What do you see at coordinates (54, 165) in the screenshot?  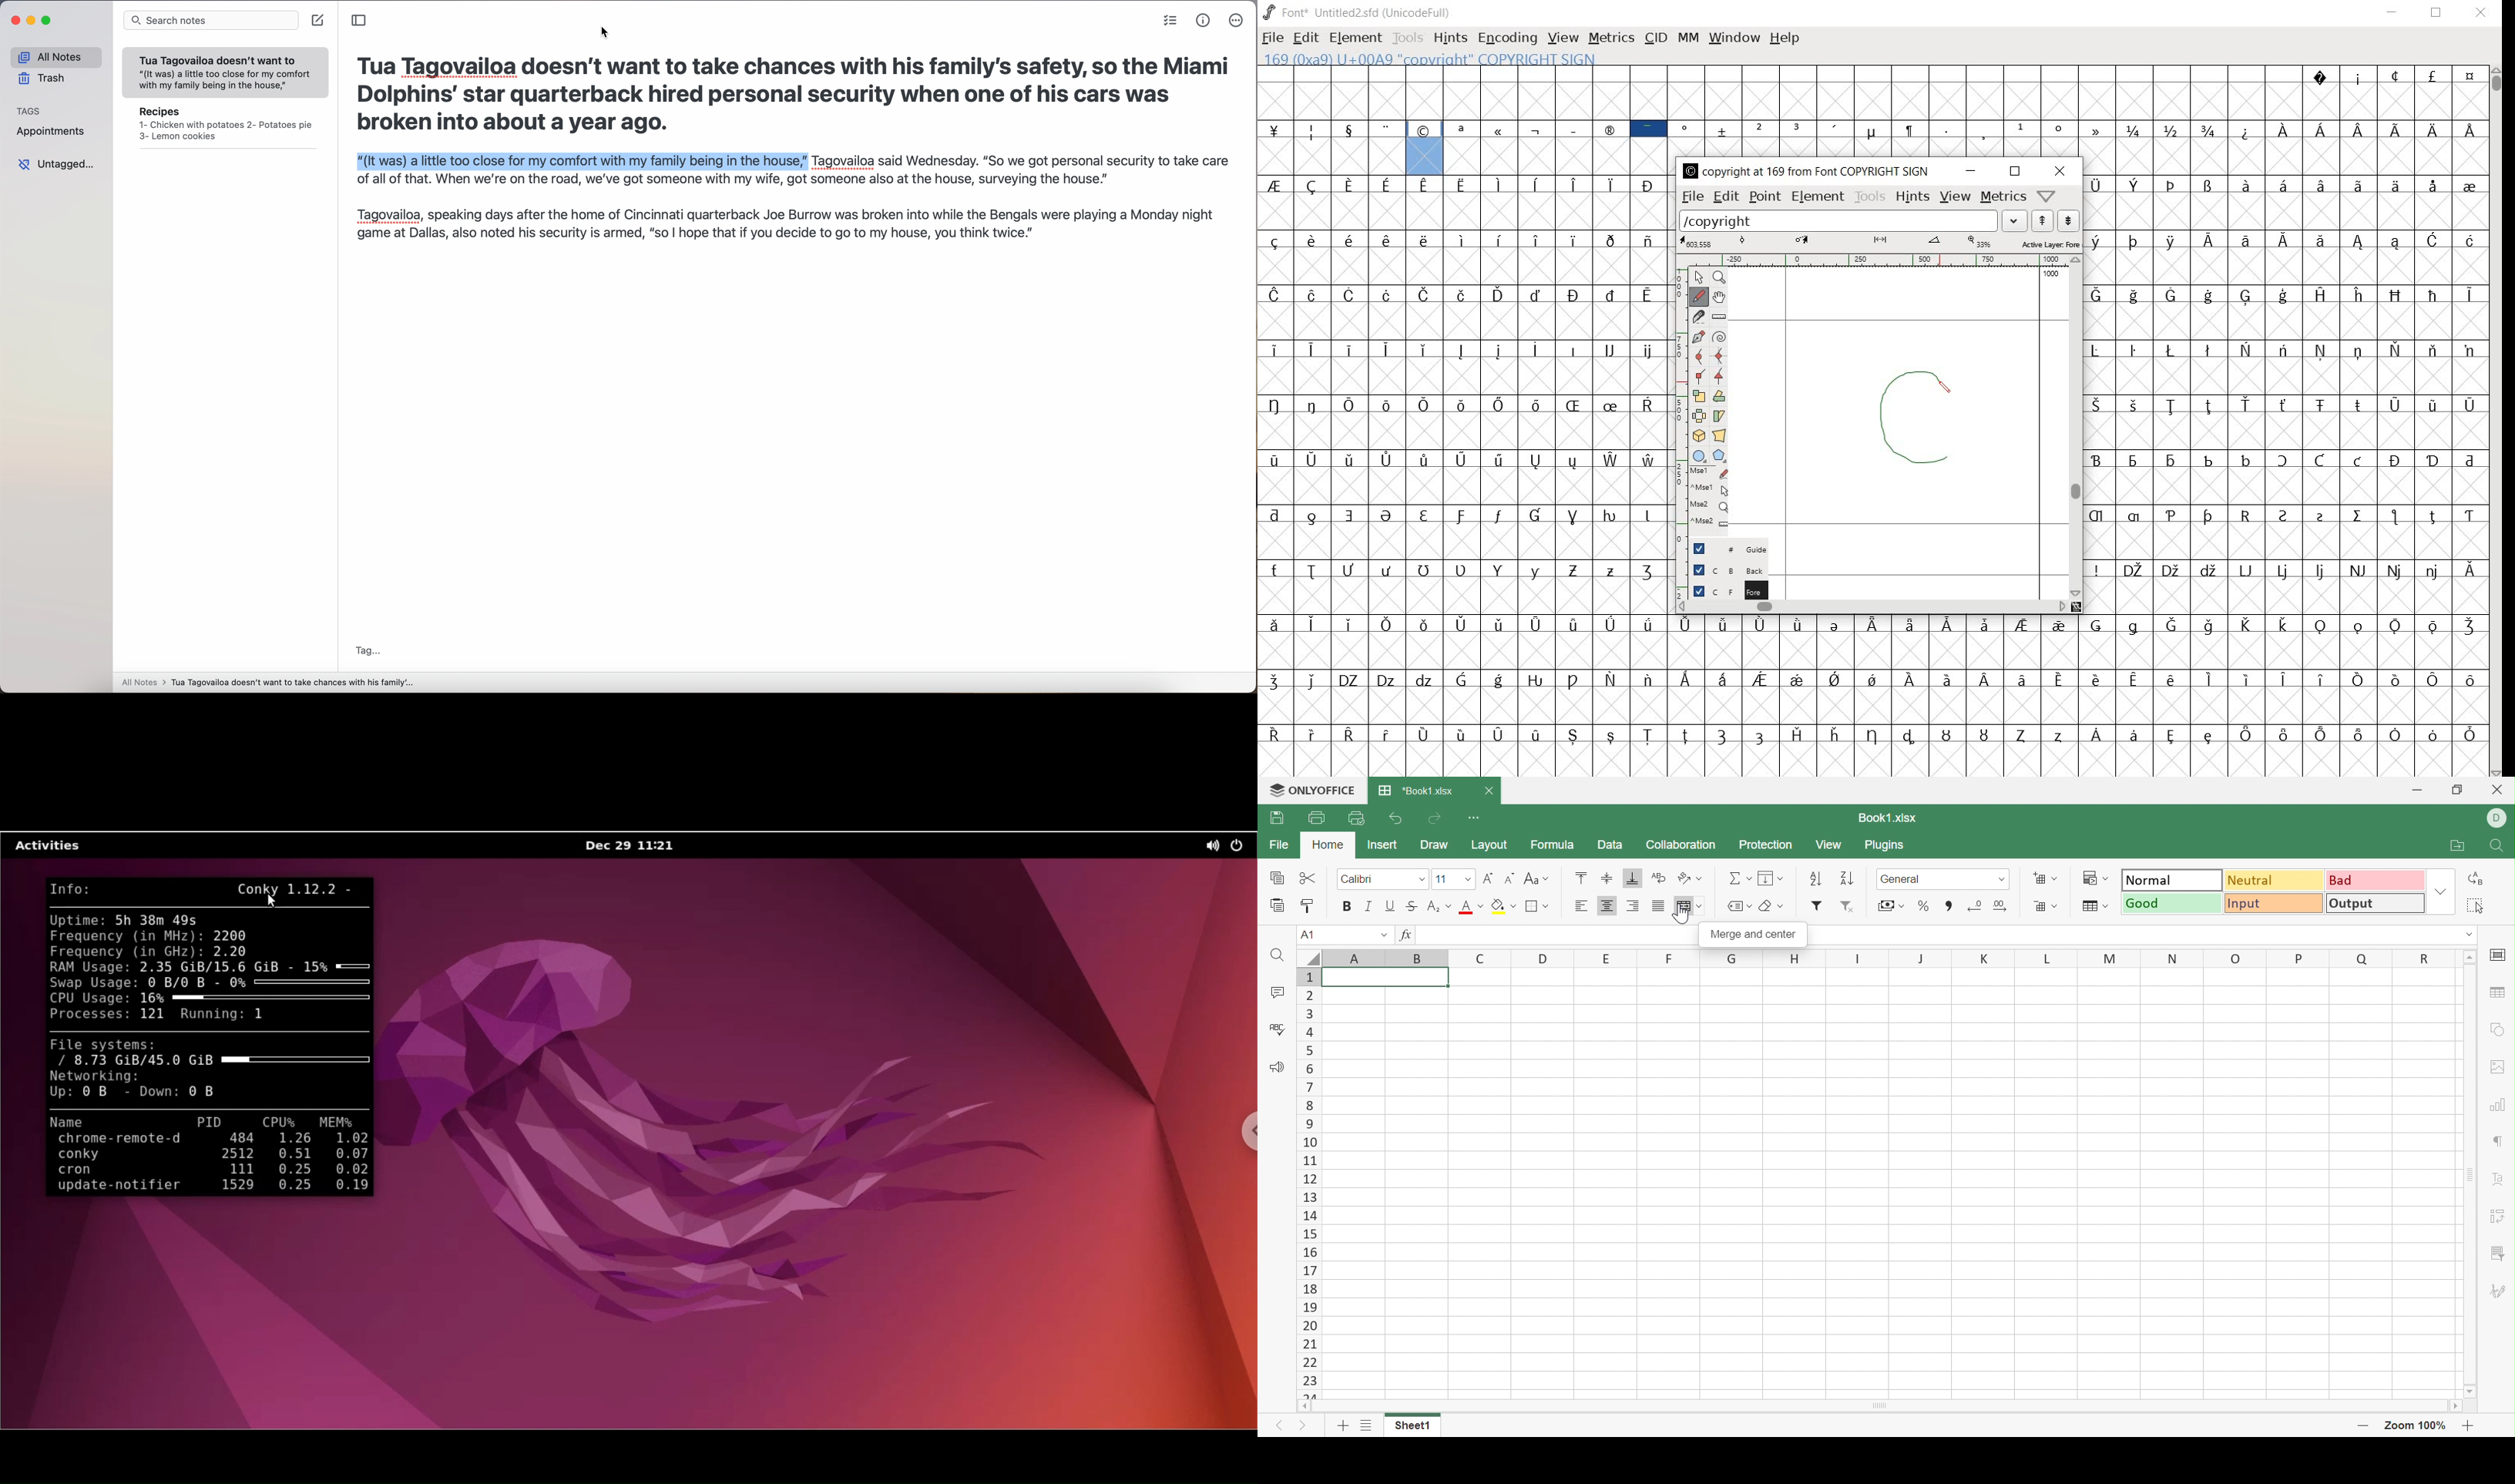 I see `untagged...` at bounding box center [54, 165].